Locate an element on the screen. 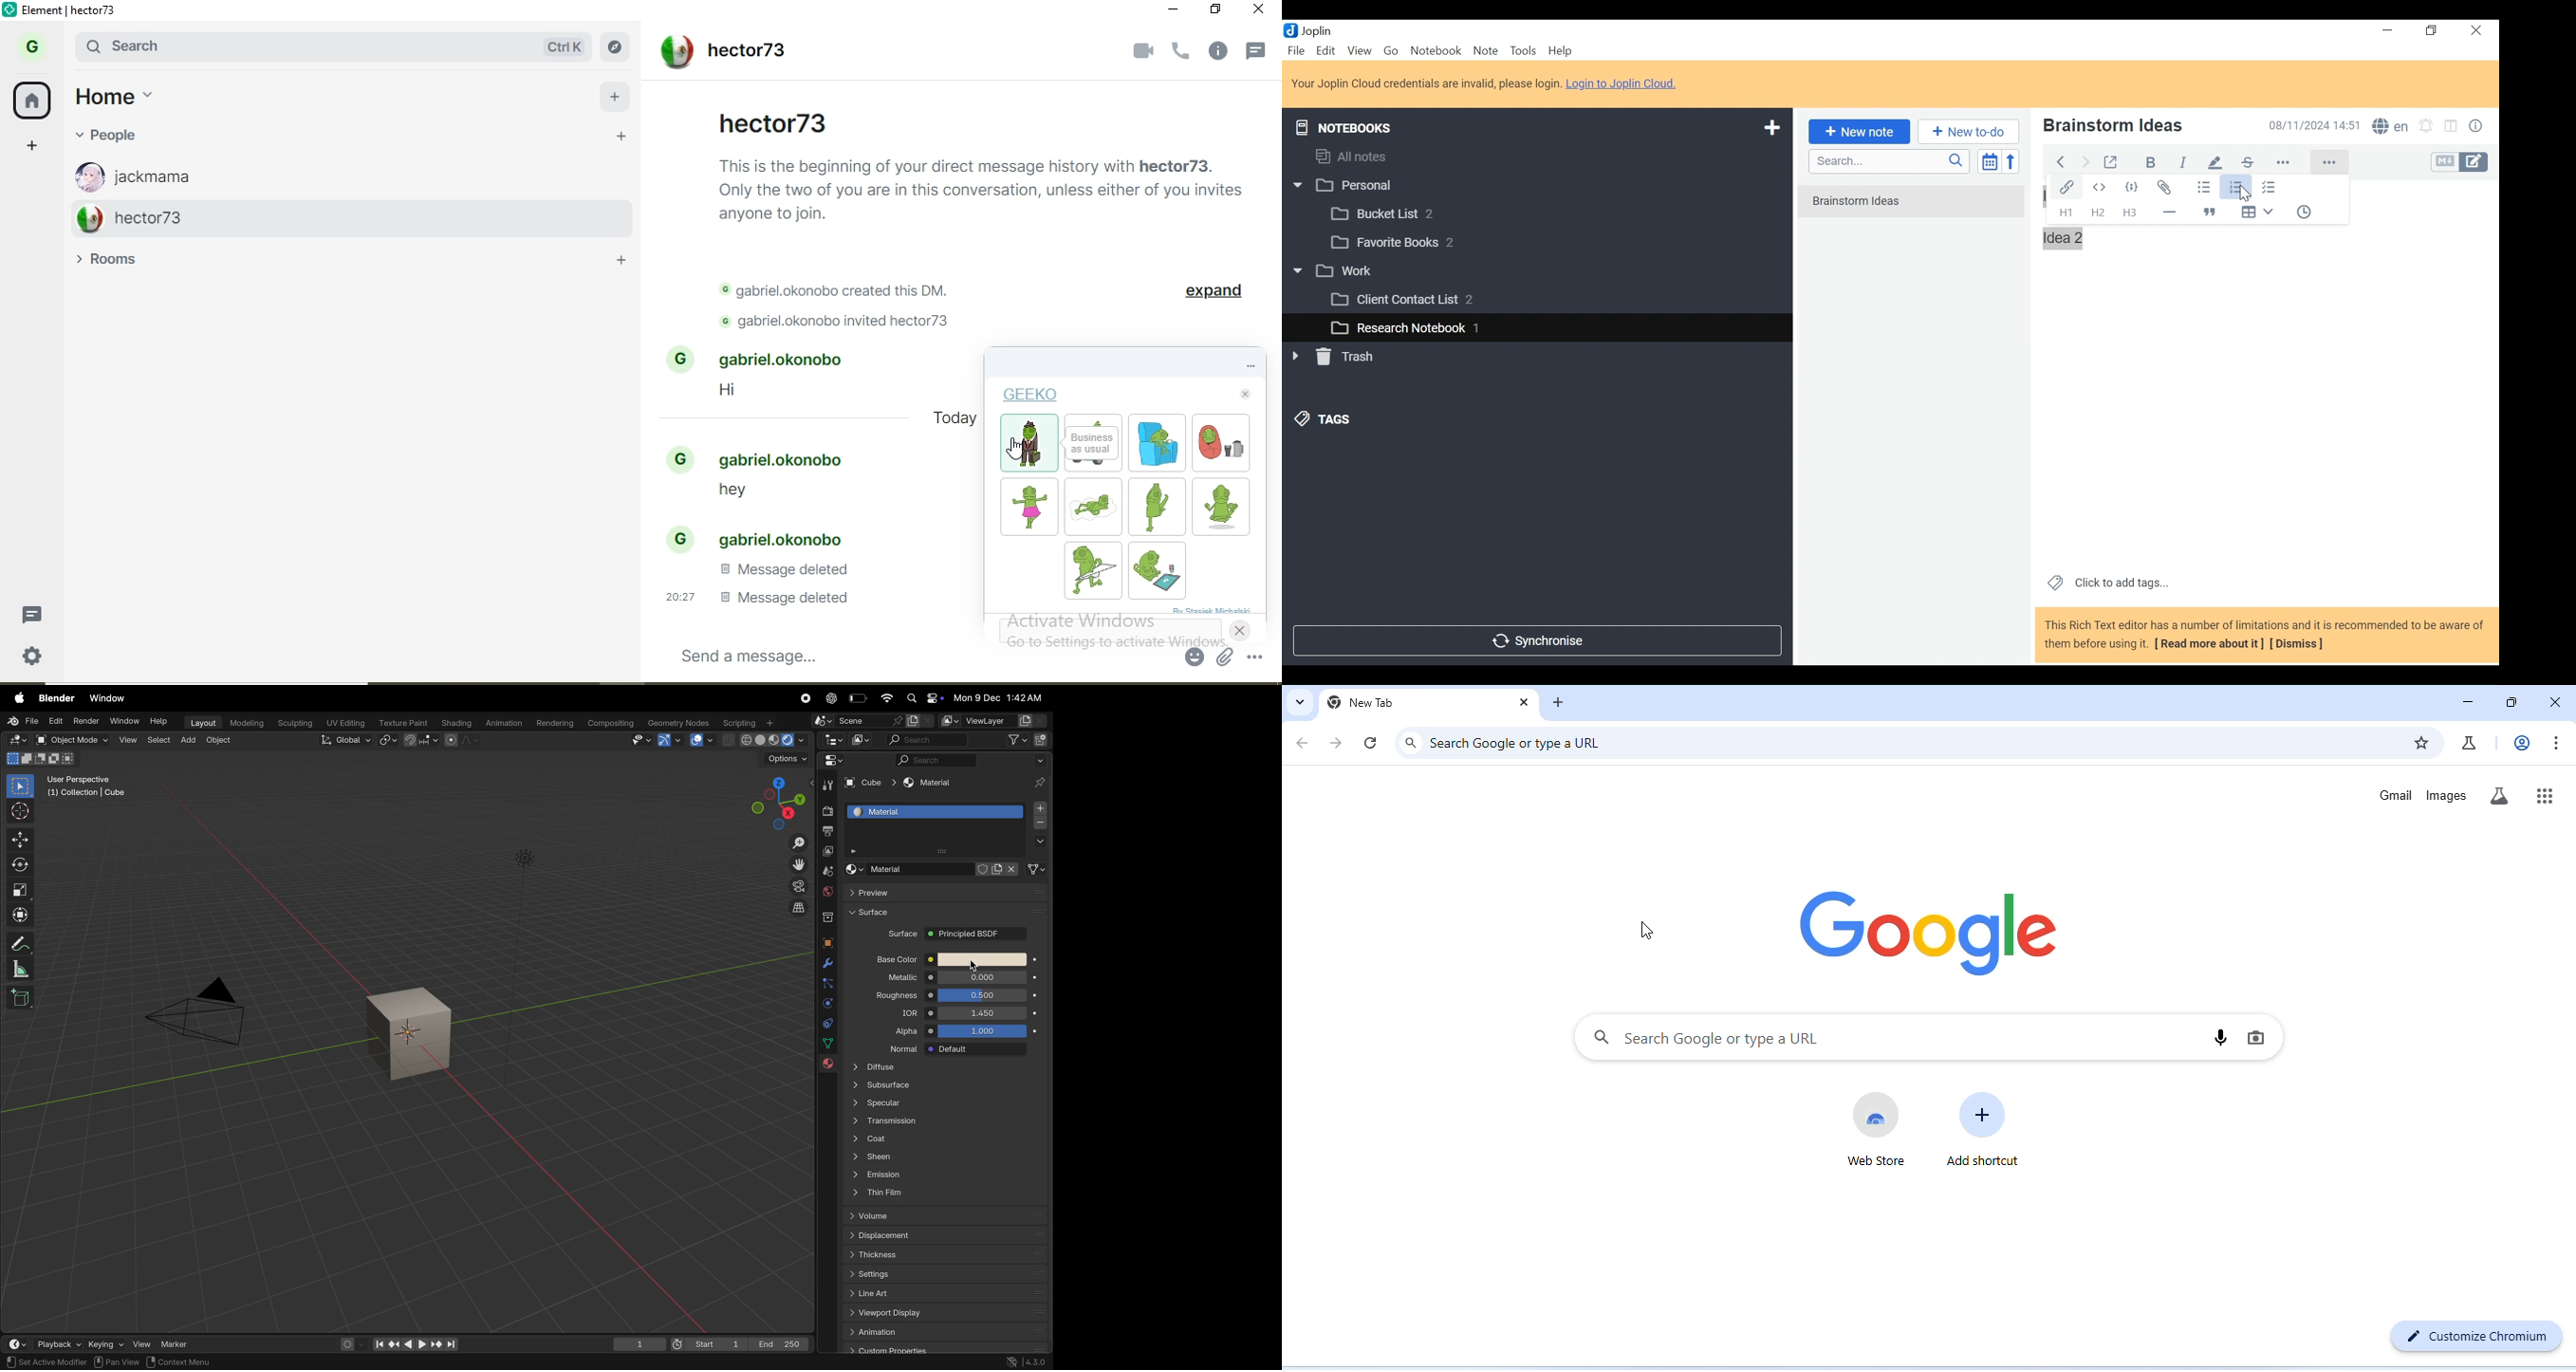  Note is located at coordinates (1485, 50).